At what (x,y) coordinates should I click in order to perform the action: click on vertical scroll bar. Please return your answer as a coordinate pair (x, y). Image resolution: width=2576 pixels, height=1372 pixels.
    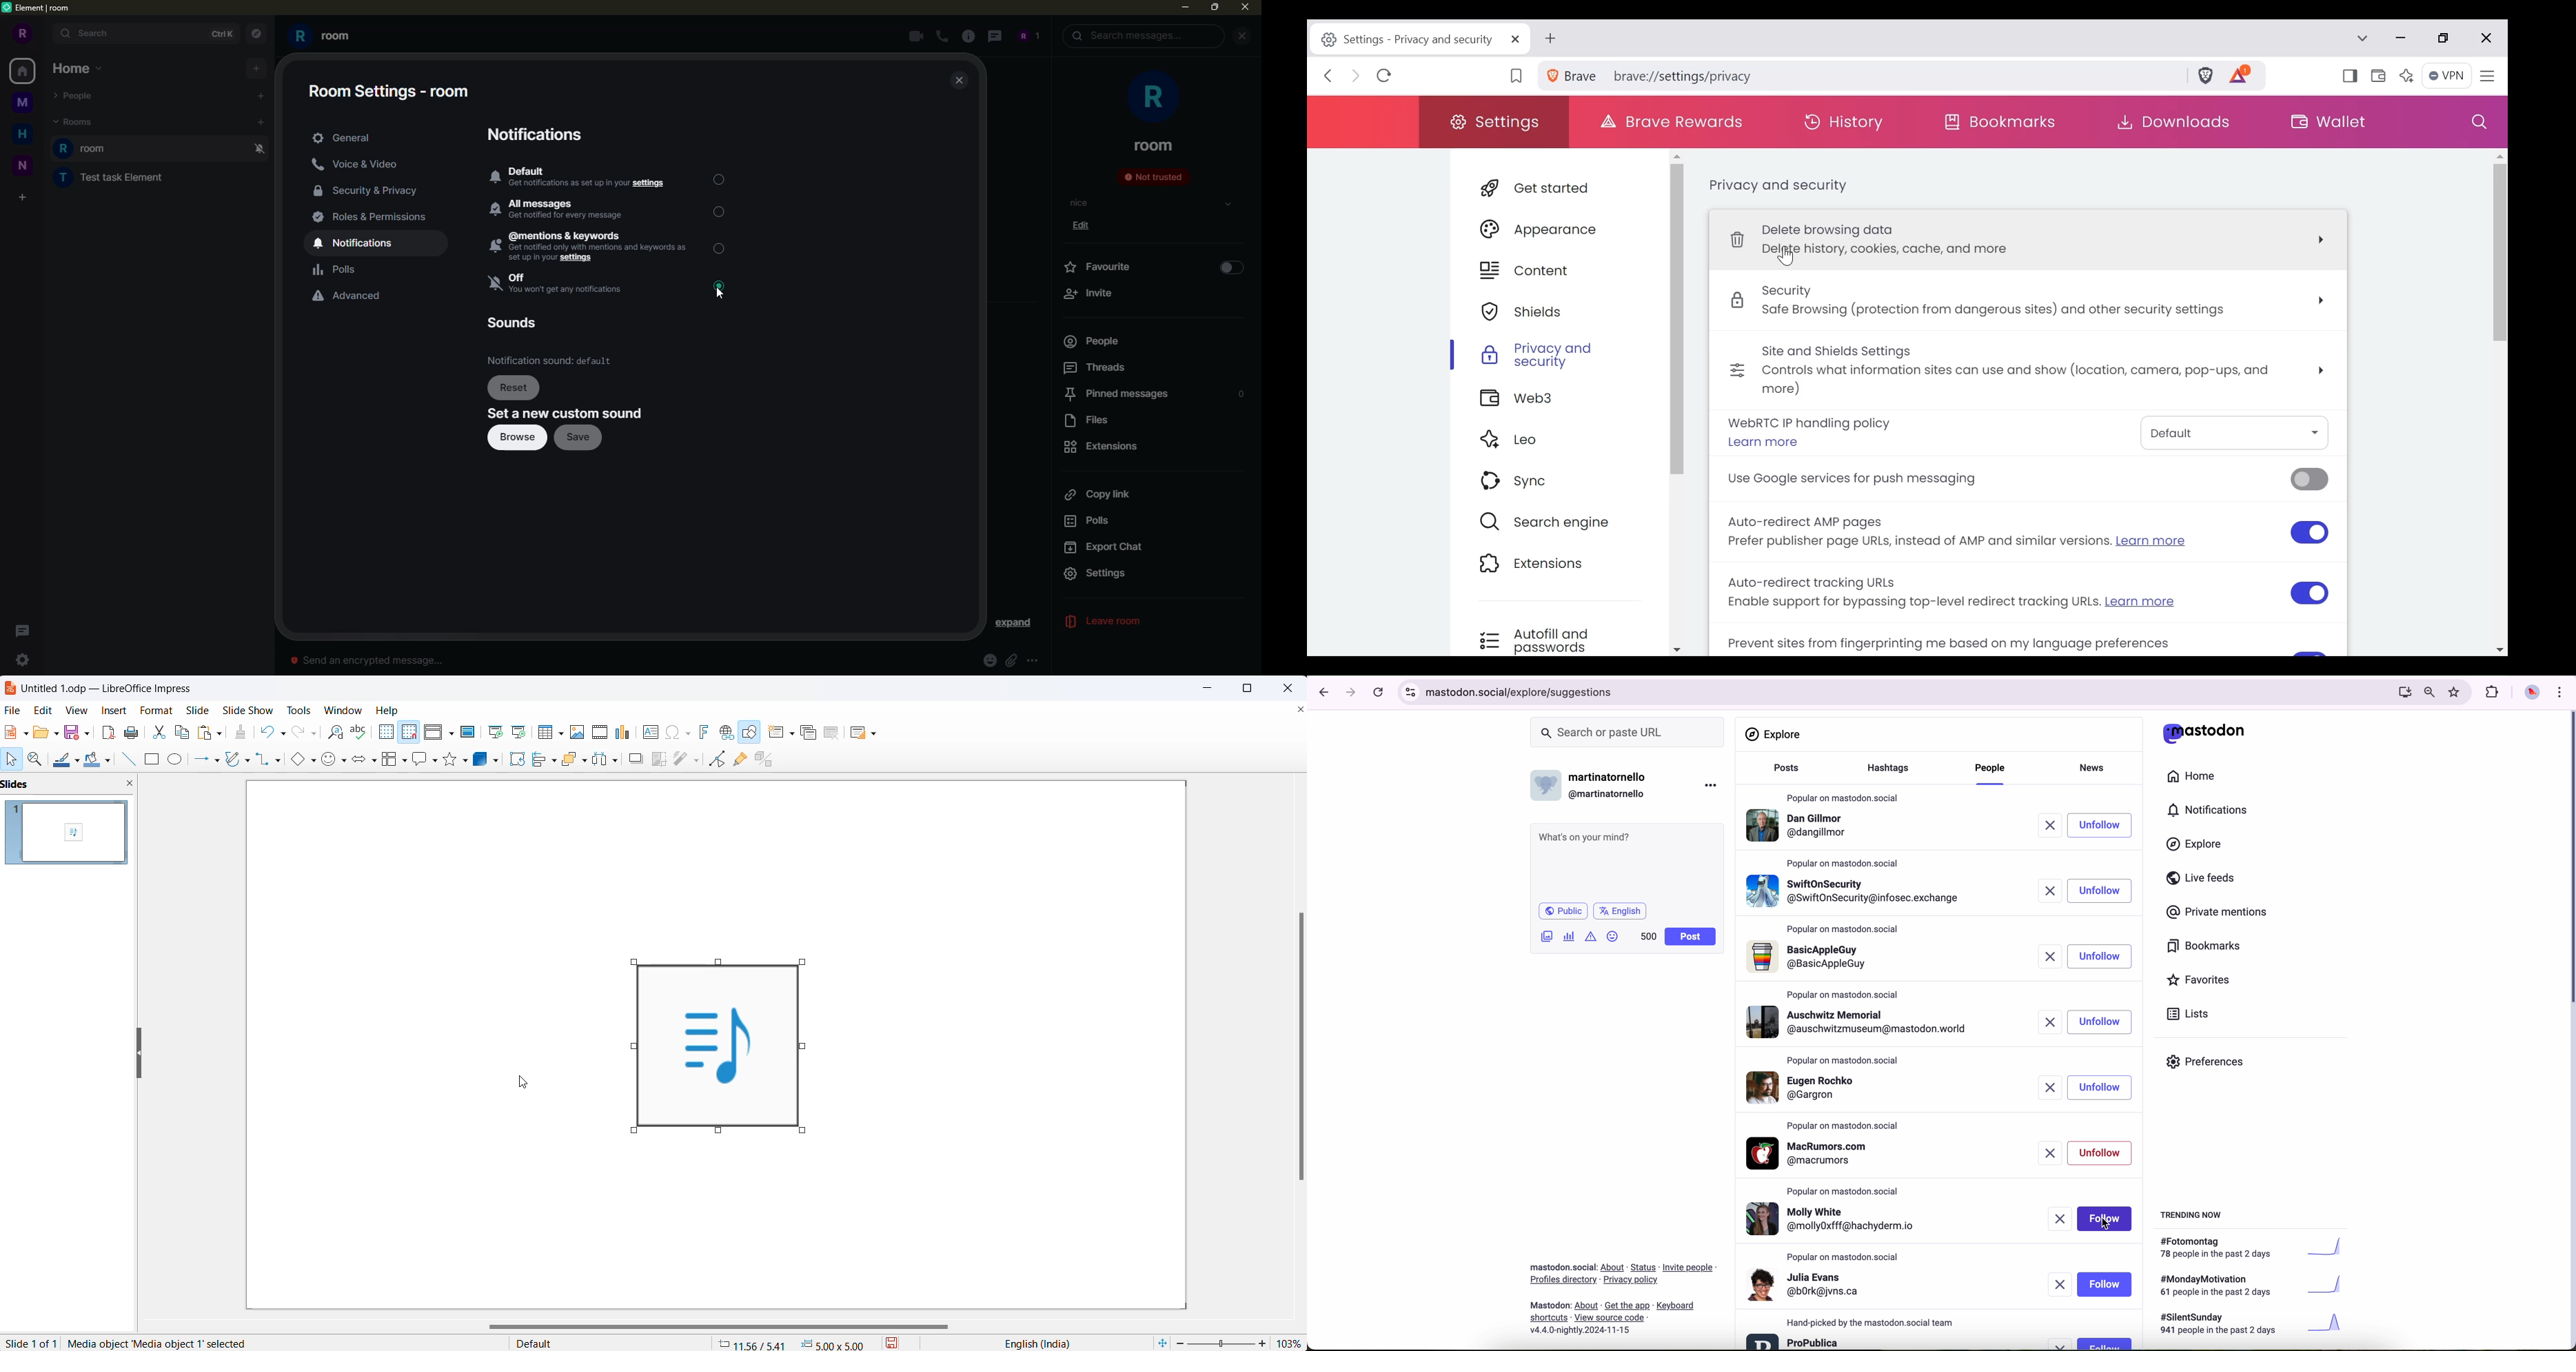
    Looking at the image, I should click on (1297, 1044).